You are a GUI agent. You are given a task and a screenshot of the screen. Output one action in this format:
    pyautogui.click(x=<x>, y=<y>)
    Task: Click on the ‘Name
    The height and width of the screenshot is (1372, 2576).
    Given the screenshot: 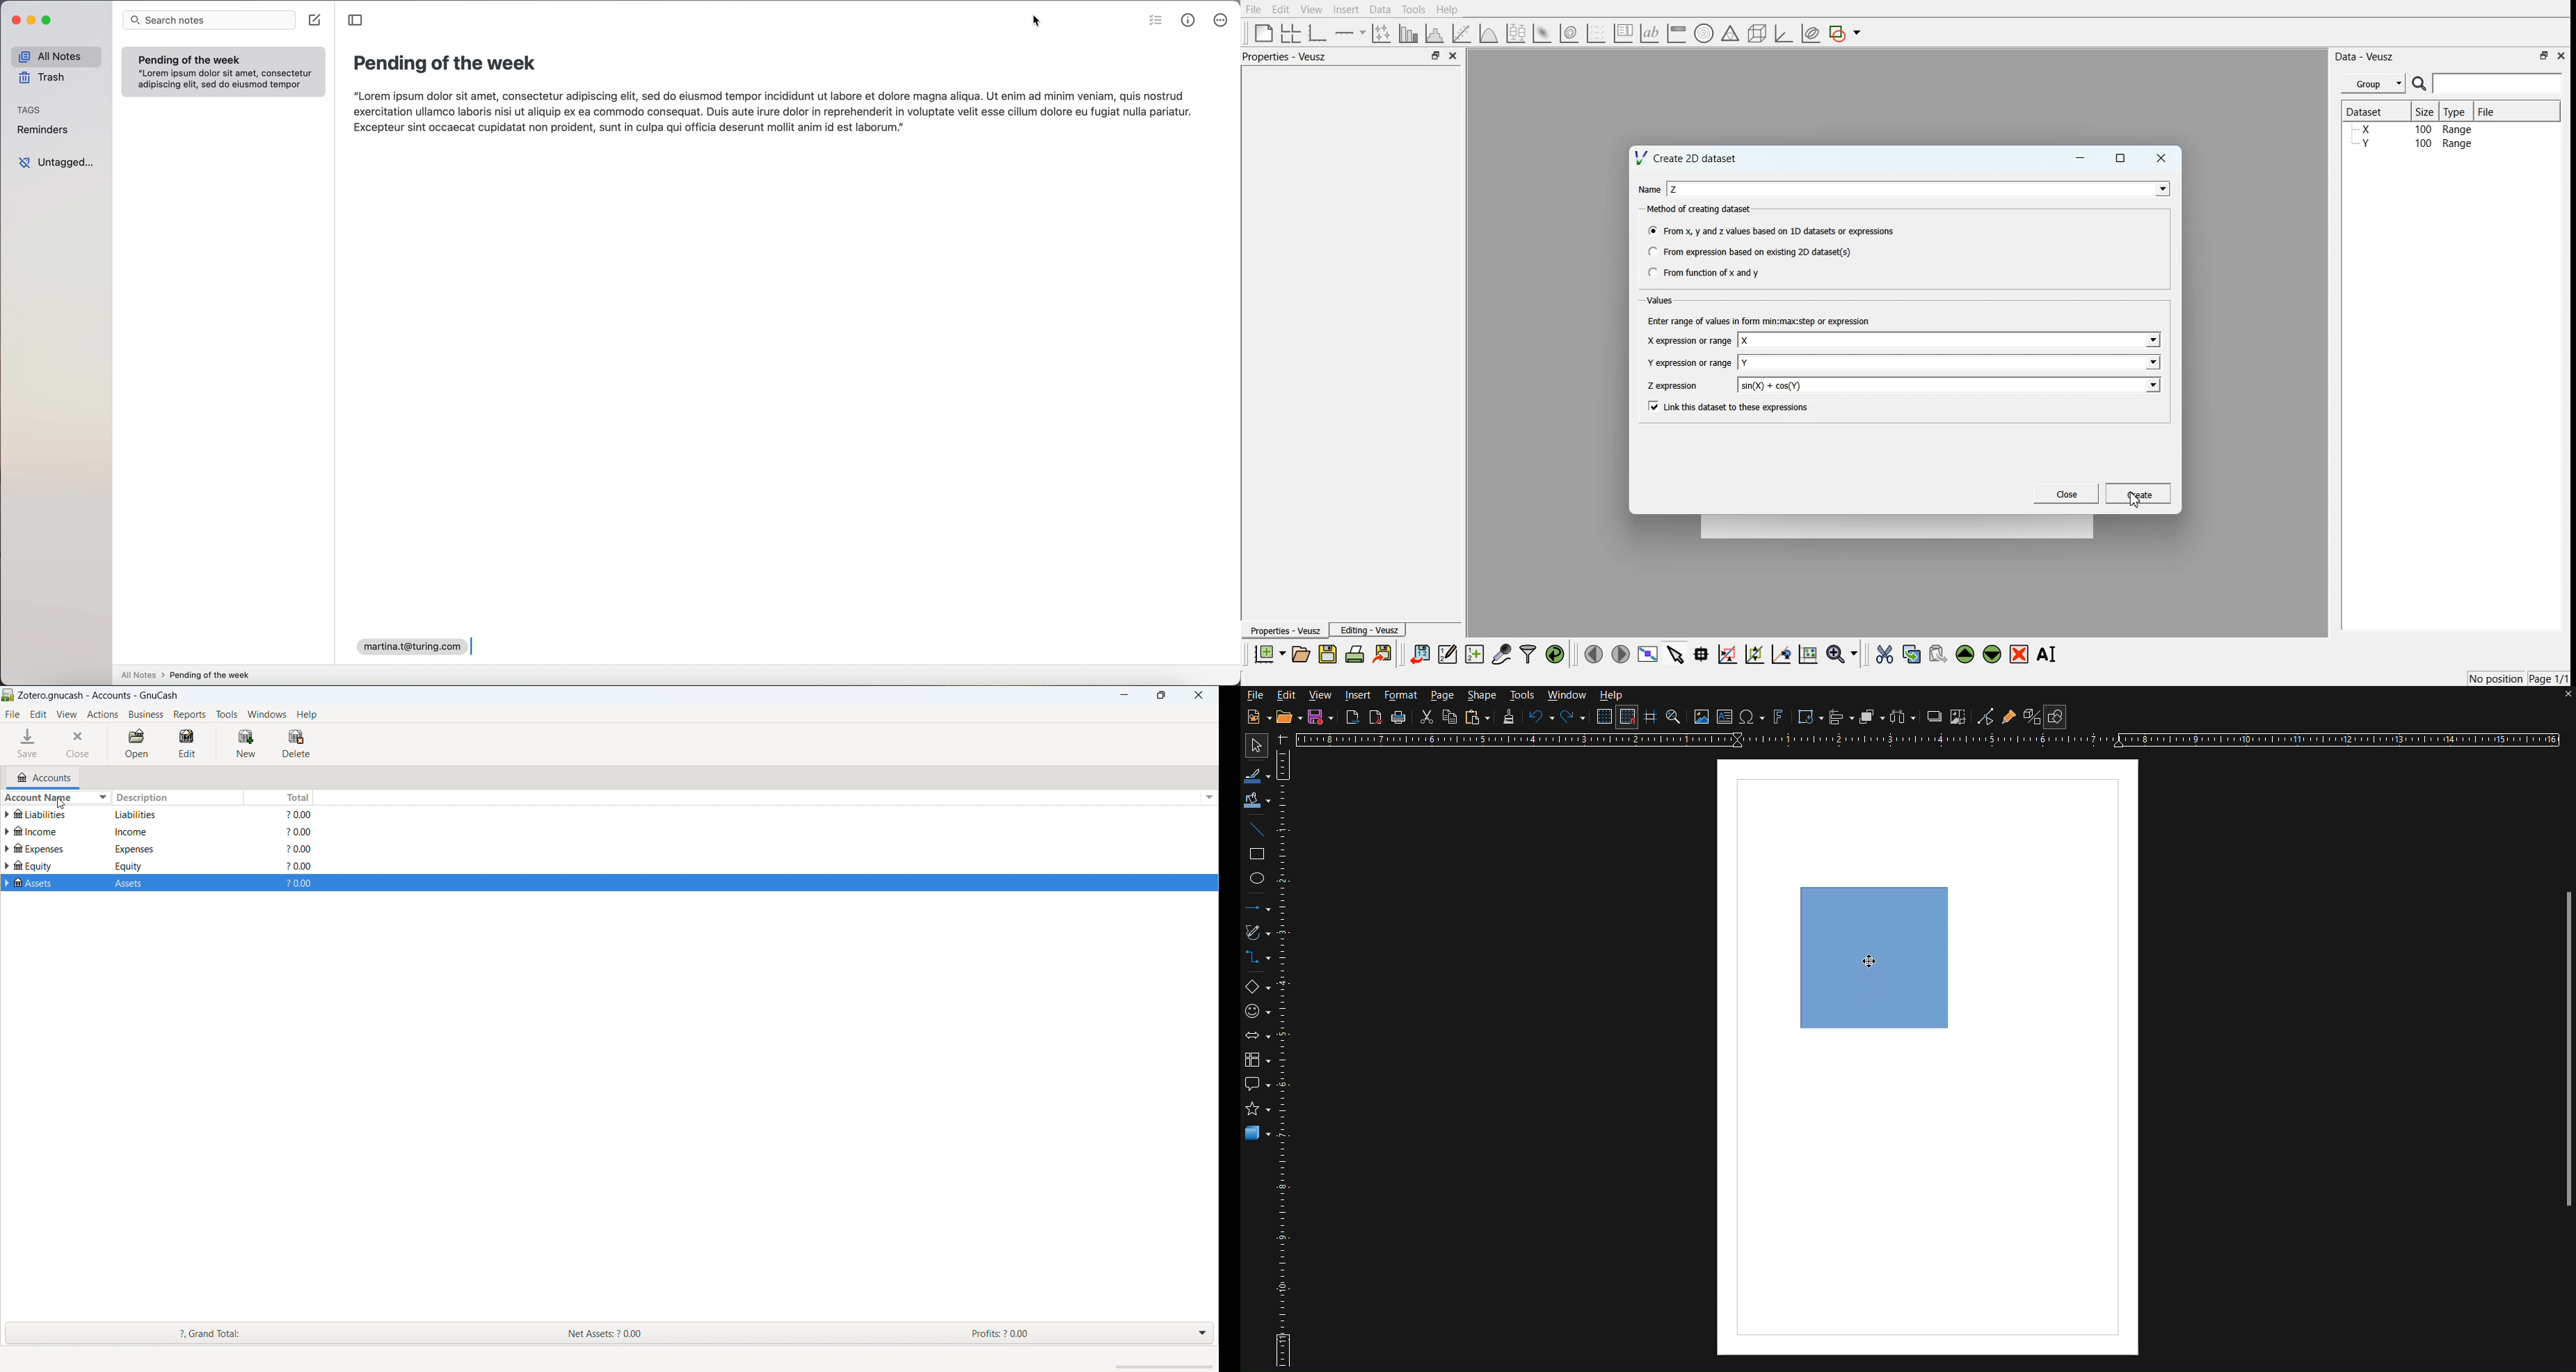 What is the action you would take?
    pyautogui.click(x=1648, y=188)
    